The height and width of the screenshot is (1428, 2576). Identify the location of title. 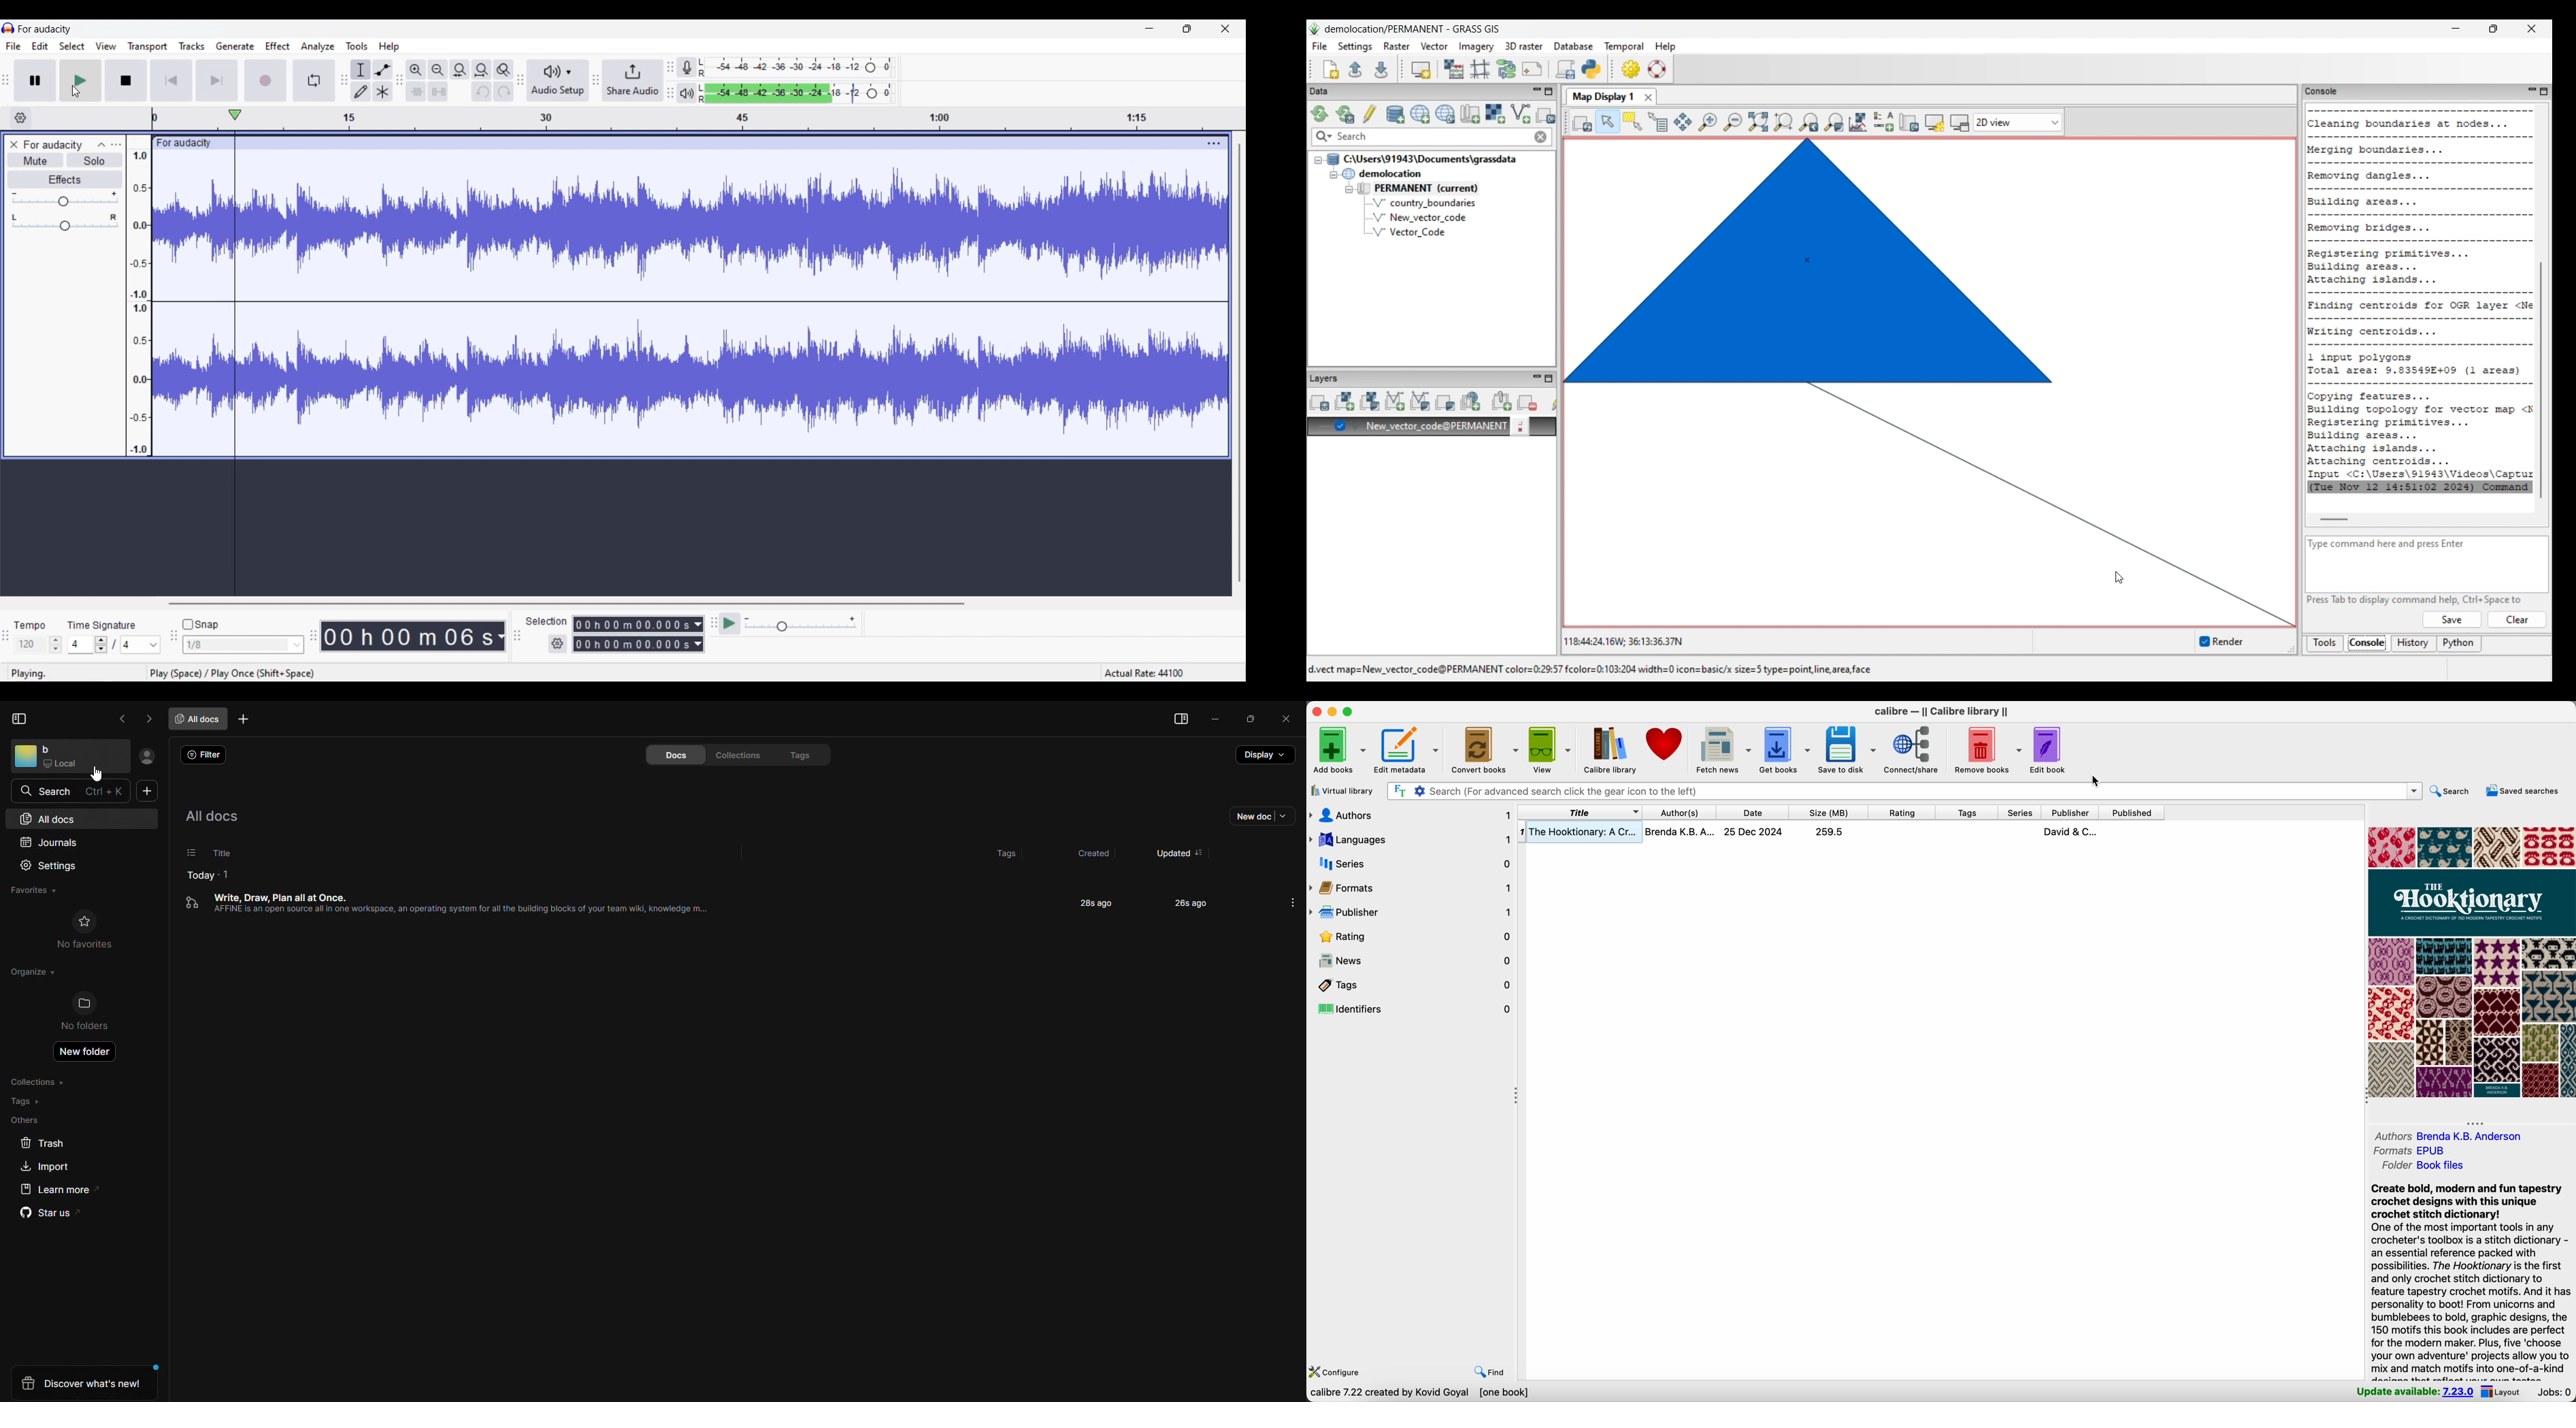
(220, 852).